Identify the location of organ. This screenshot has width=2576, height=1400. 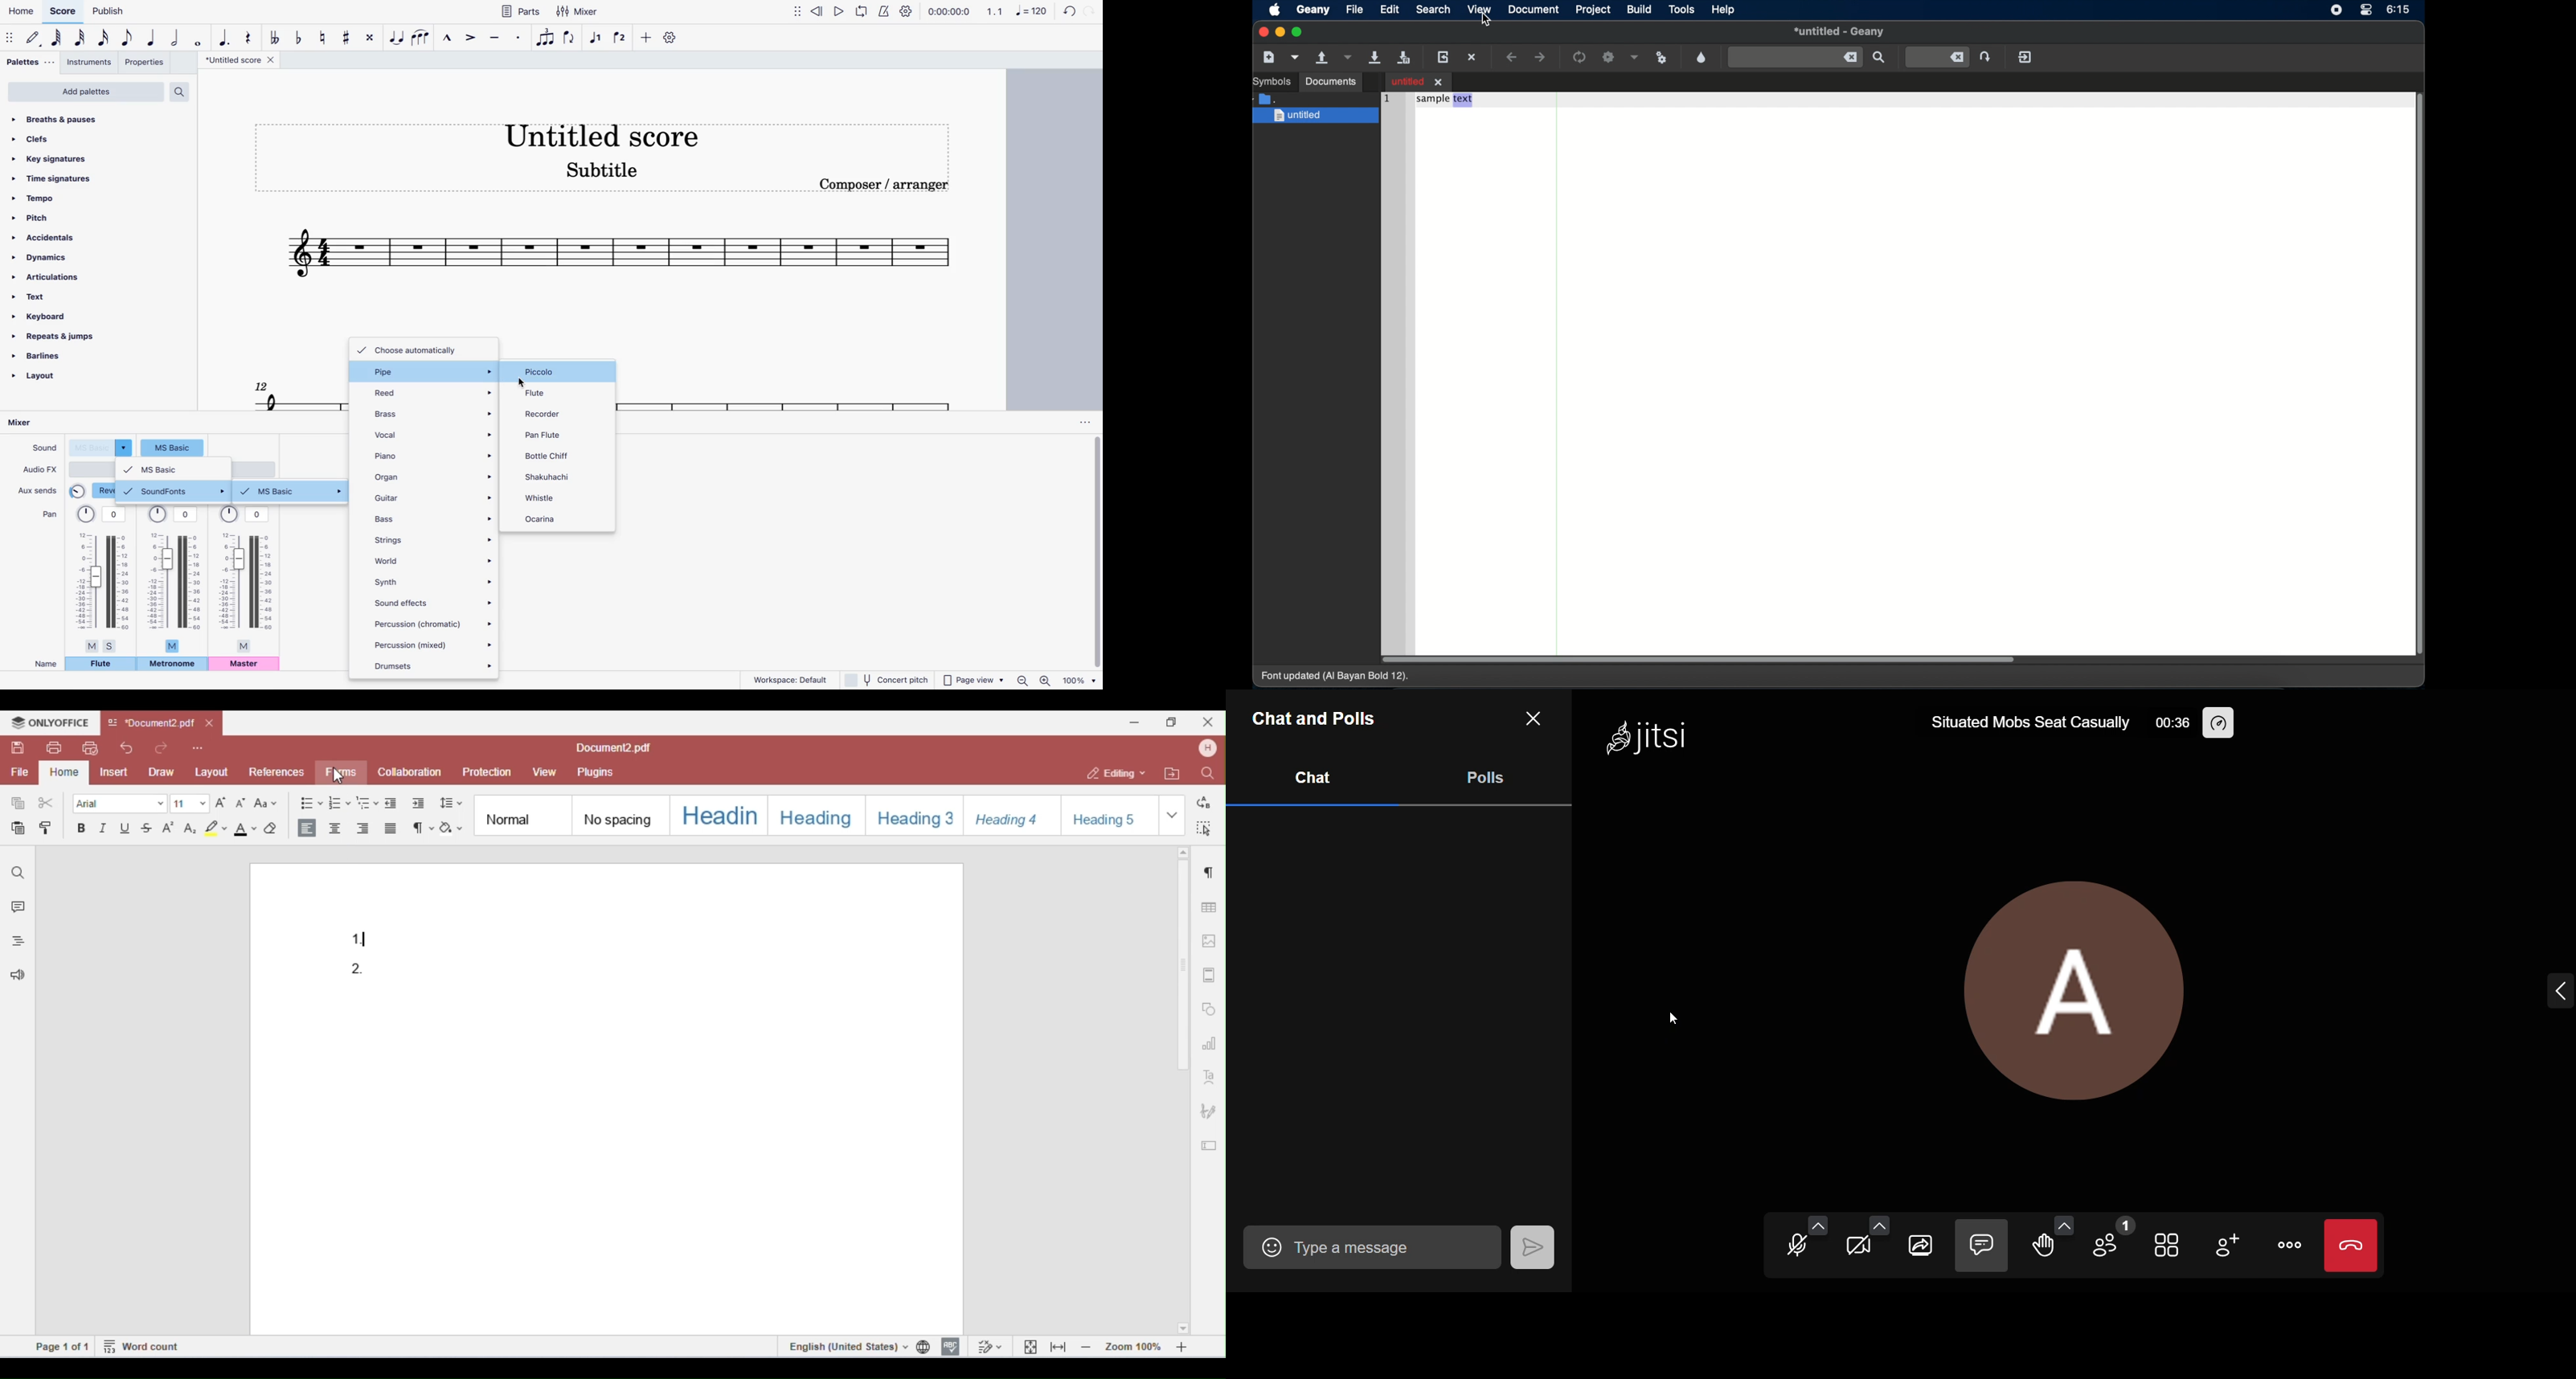
(433, 475).